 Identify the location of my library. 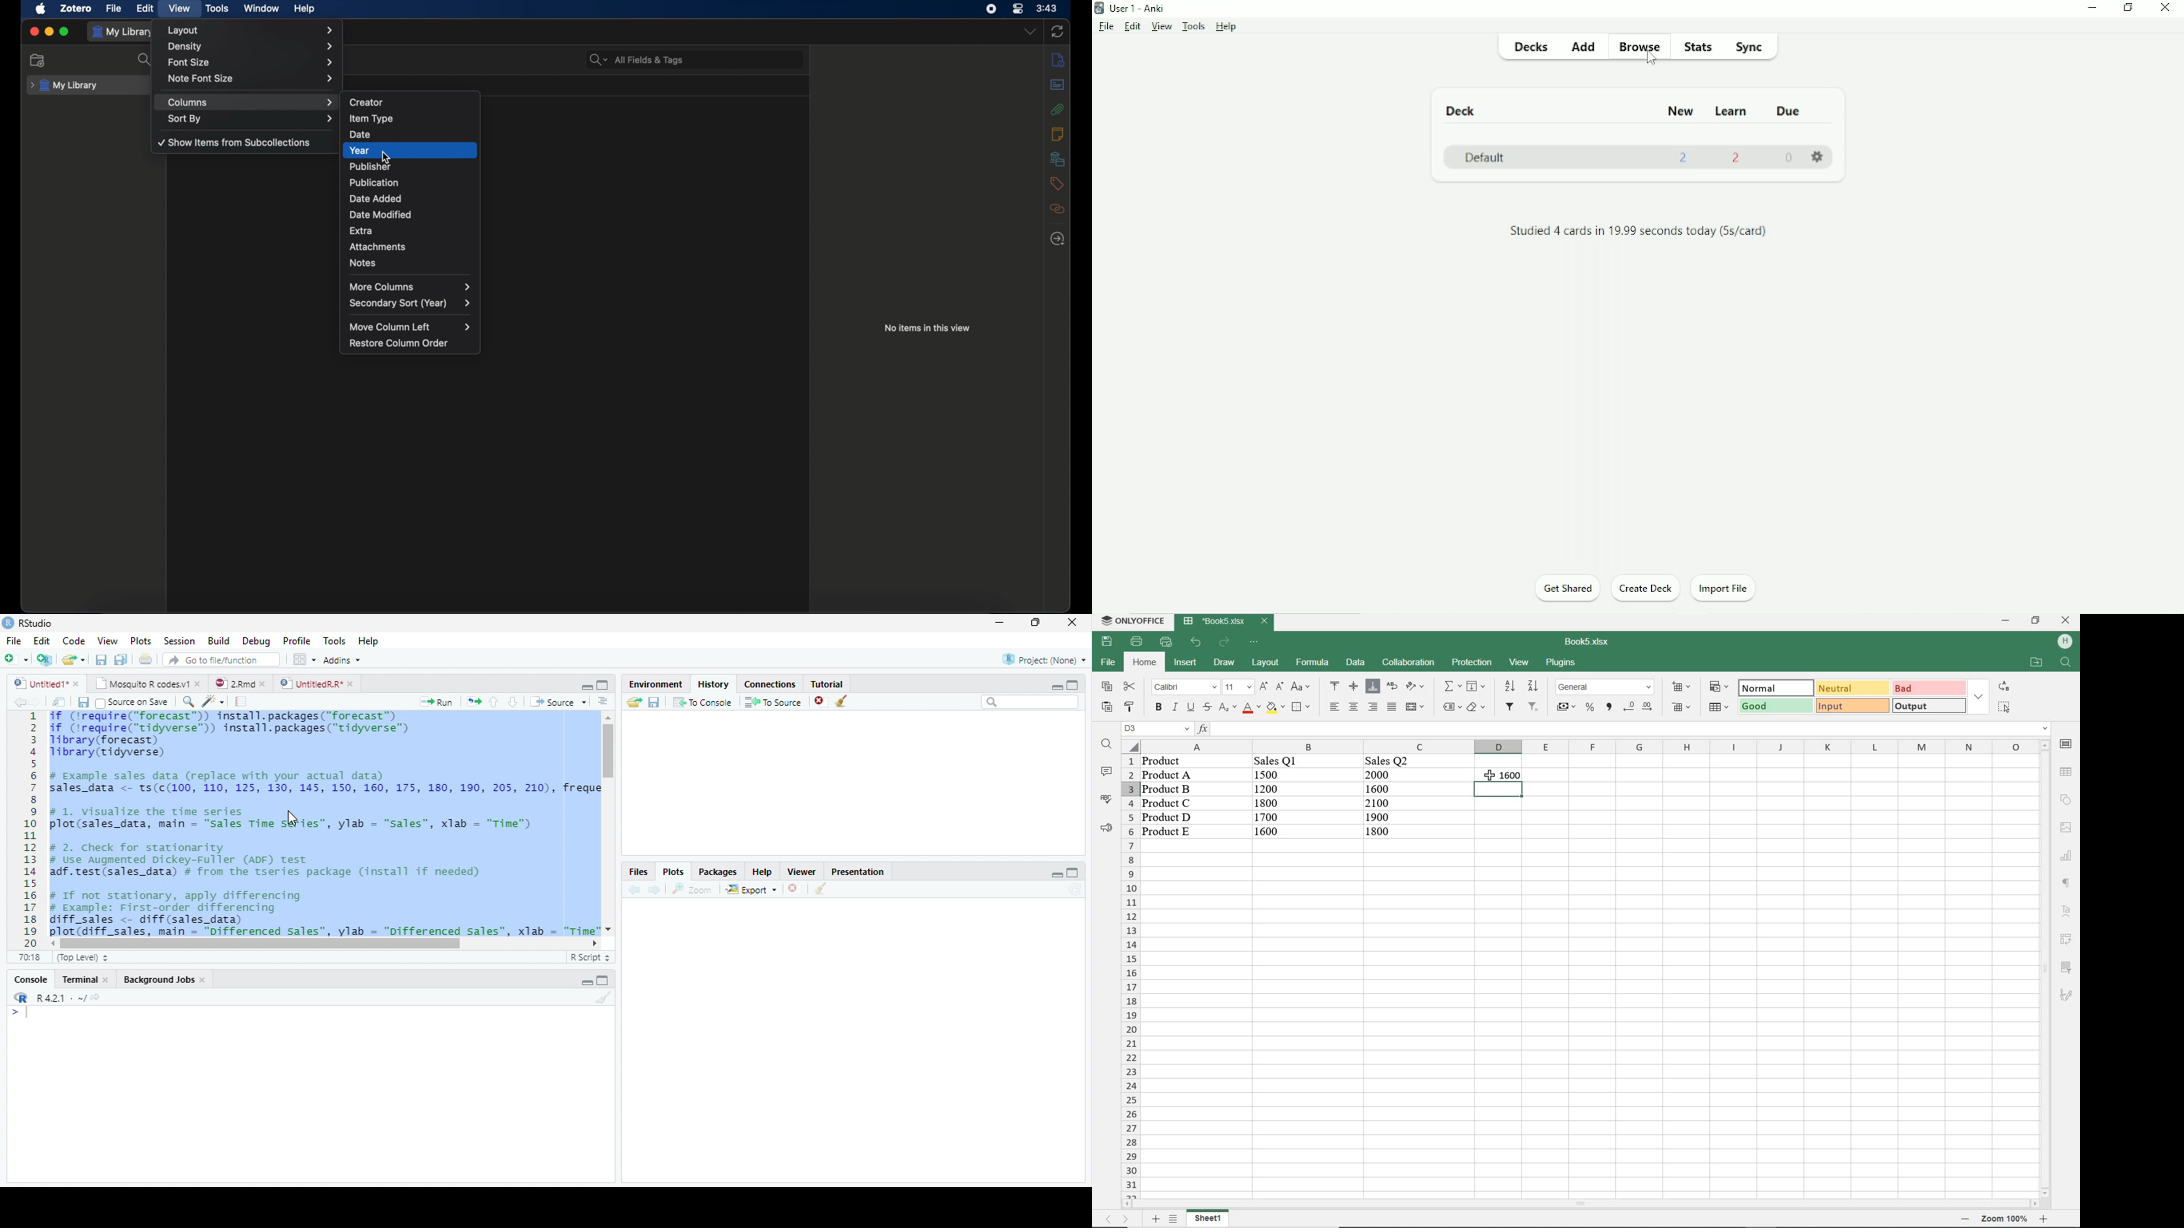
(123, 32).